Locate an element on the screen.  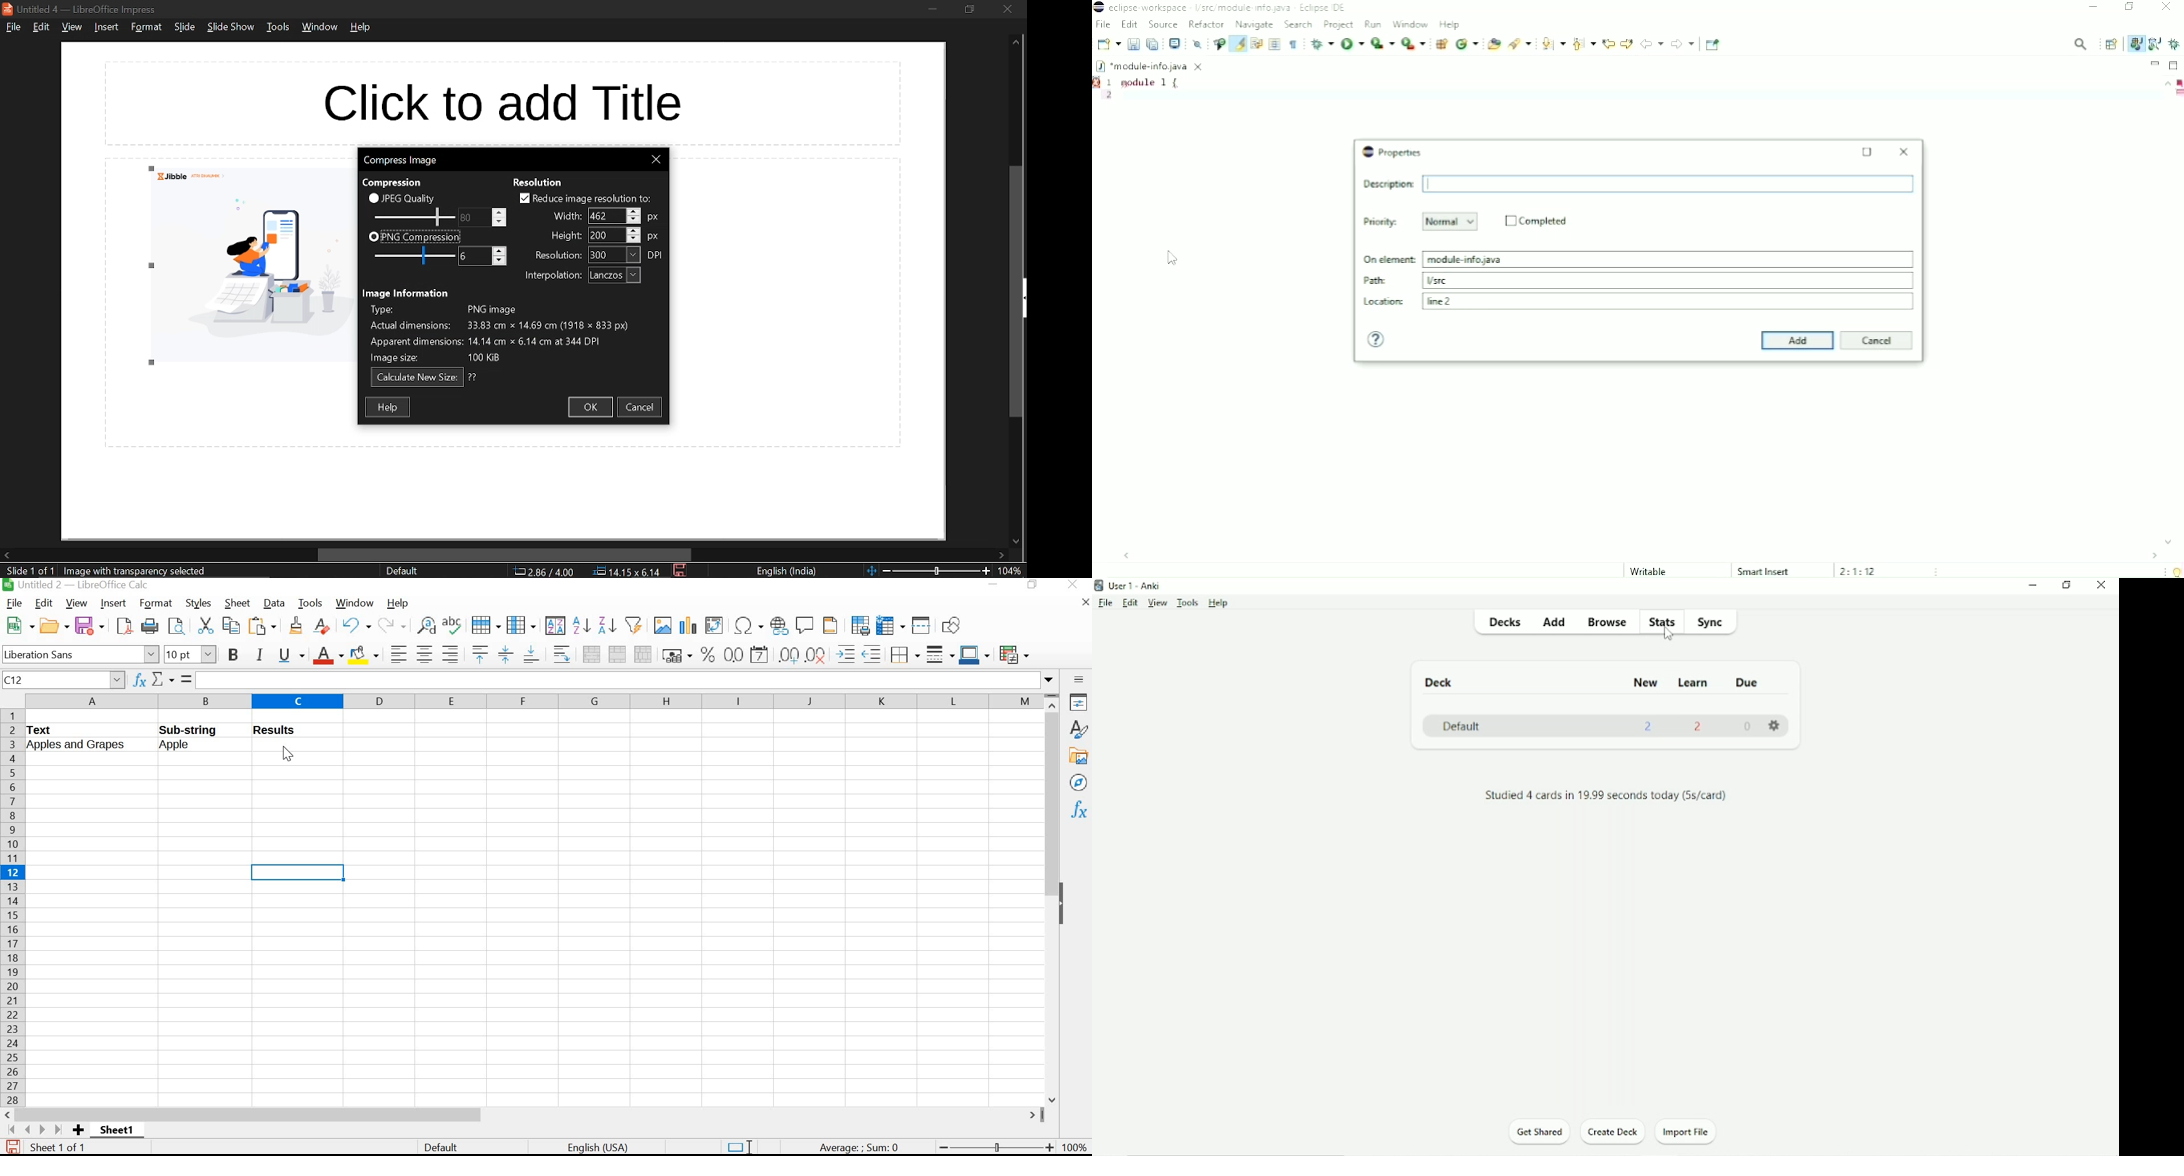
scrollbar is located at coordinates (1053, 899).